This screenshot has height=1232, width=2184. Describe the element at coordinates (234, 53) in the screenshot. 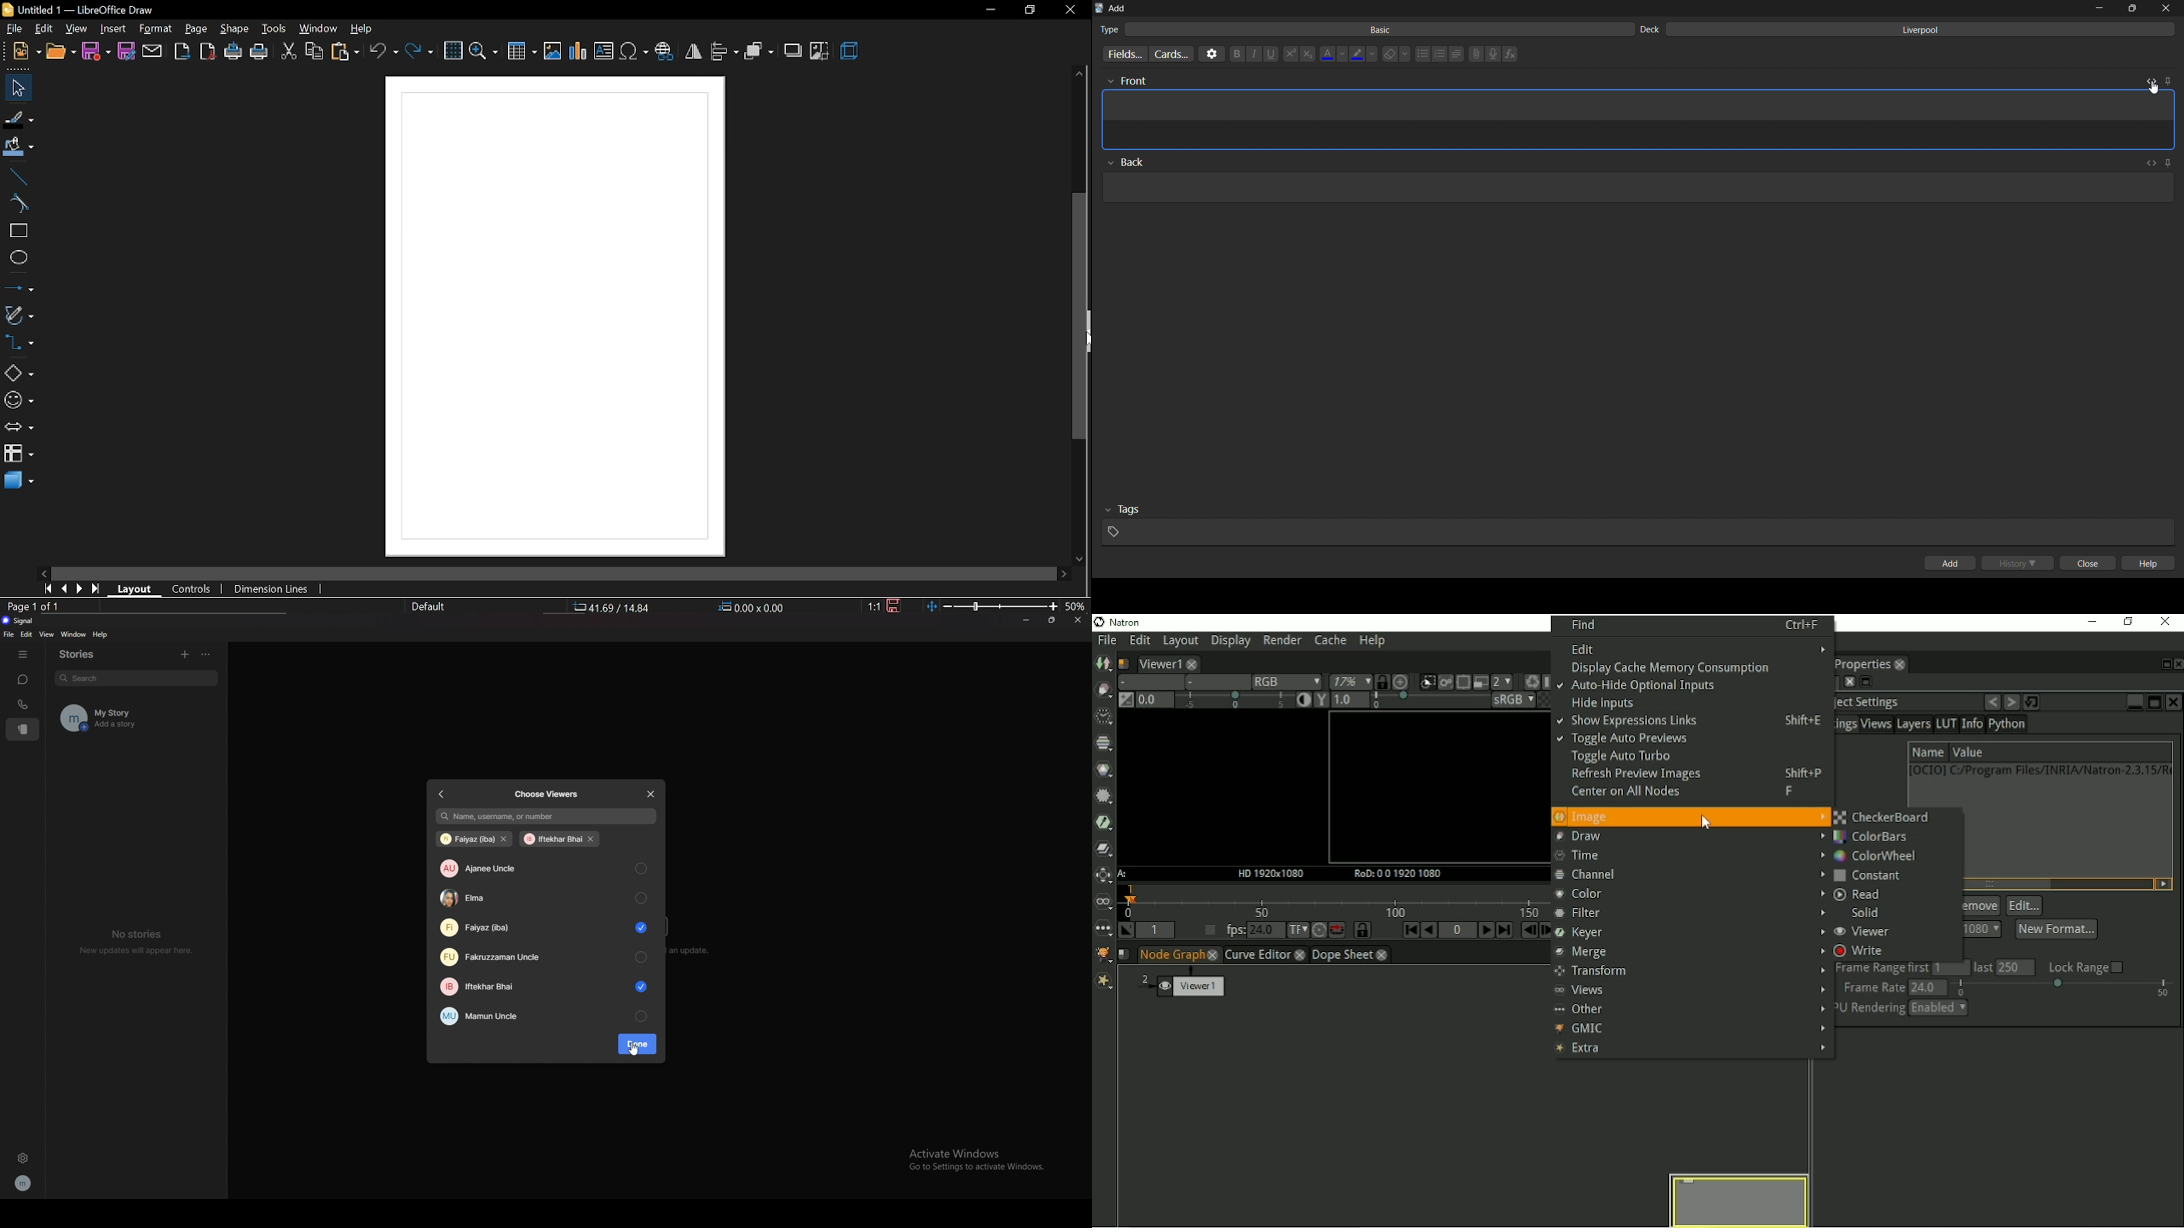

I see `print directly` at that location.